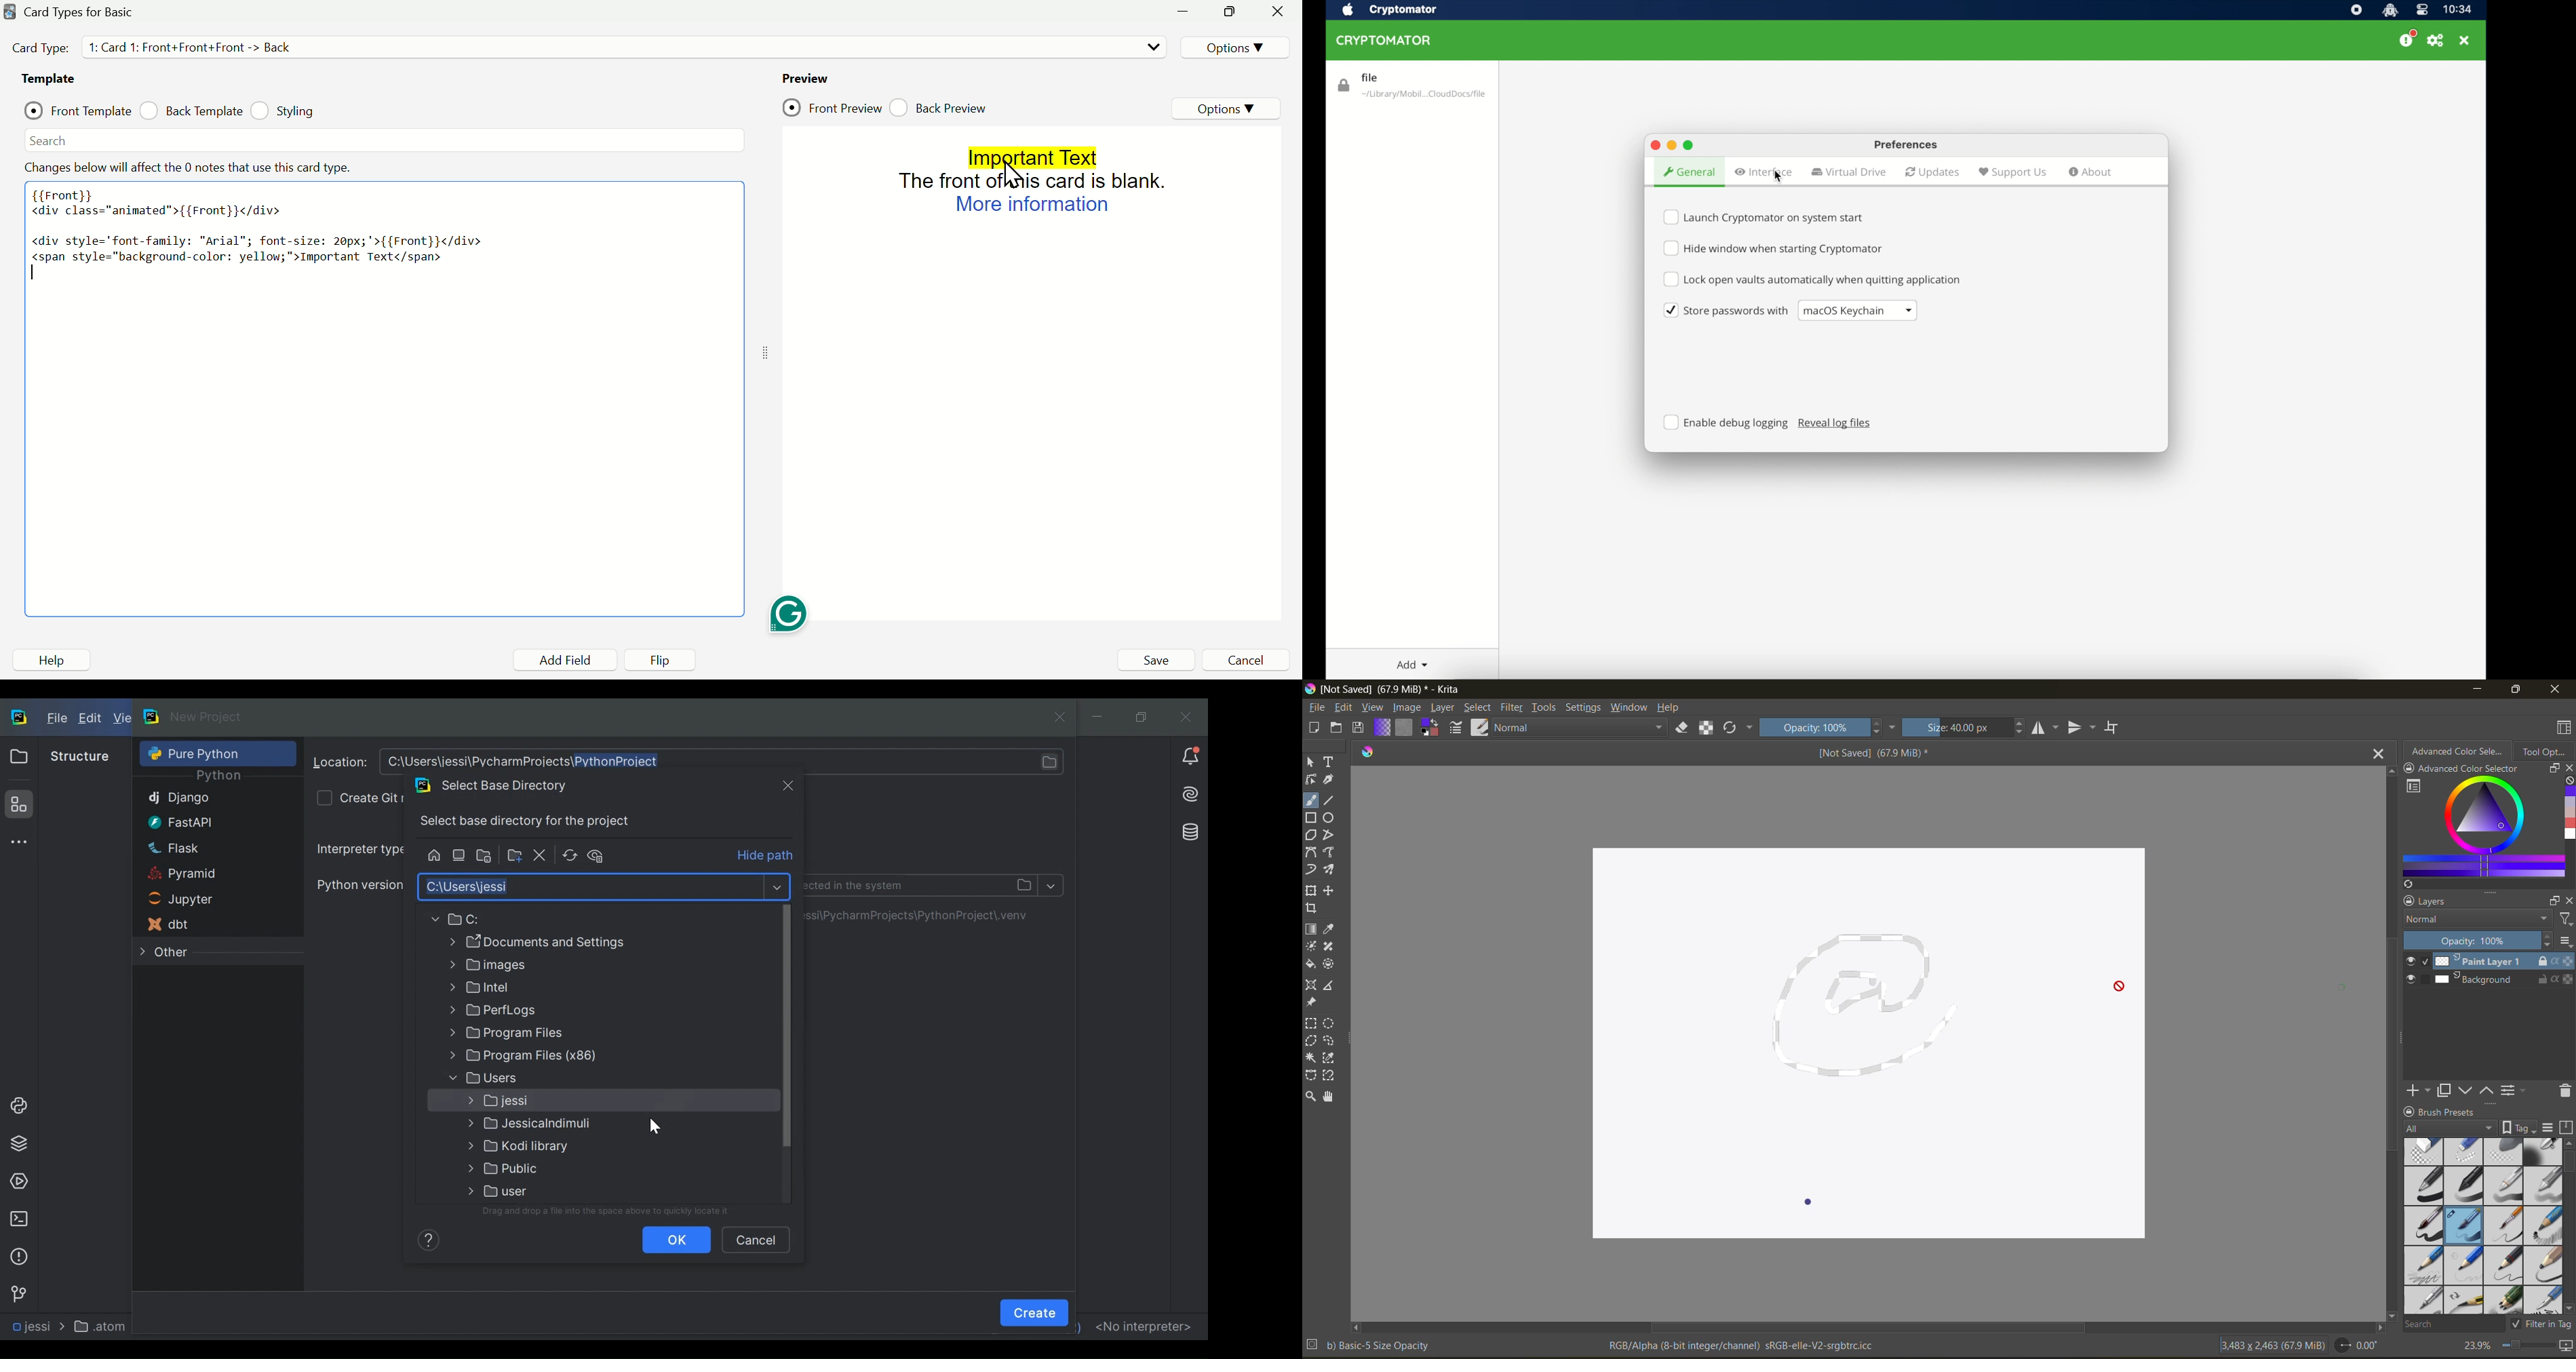  I want to click on Paint Layer 1, so click(2505, 961).